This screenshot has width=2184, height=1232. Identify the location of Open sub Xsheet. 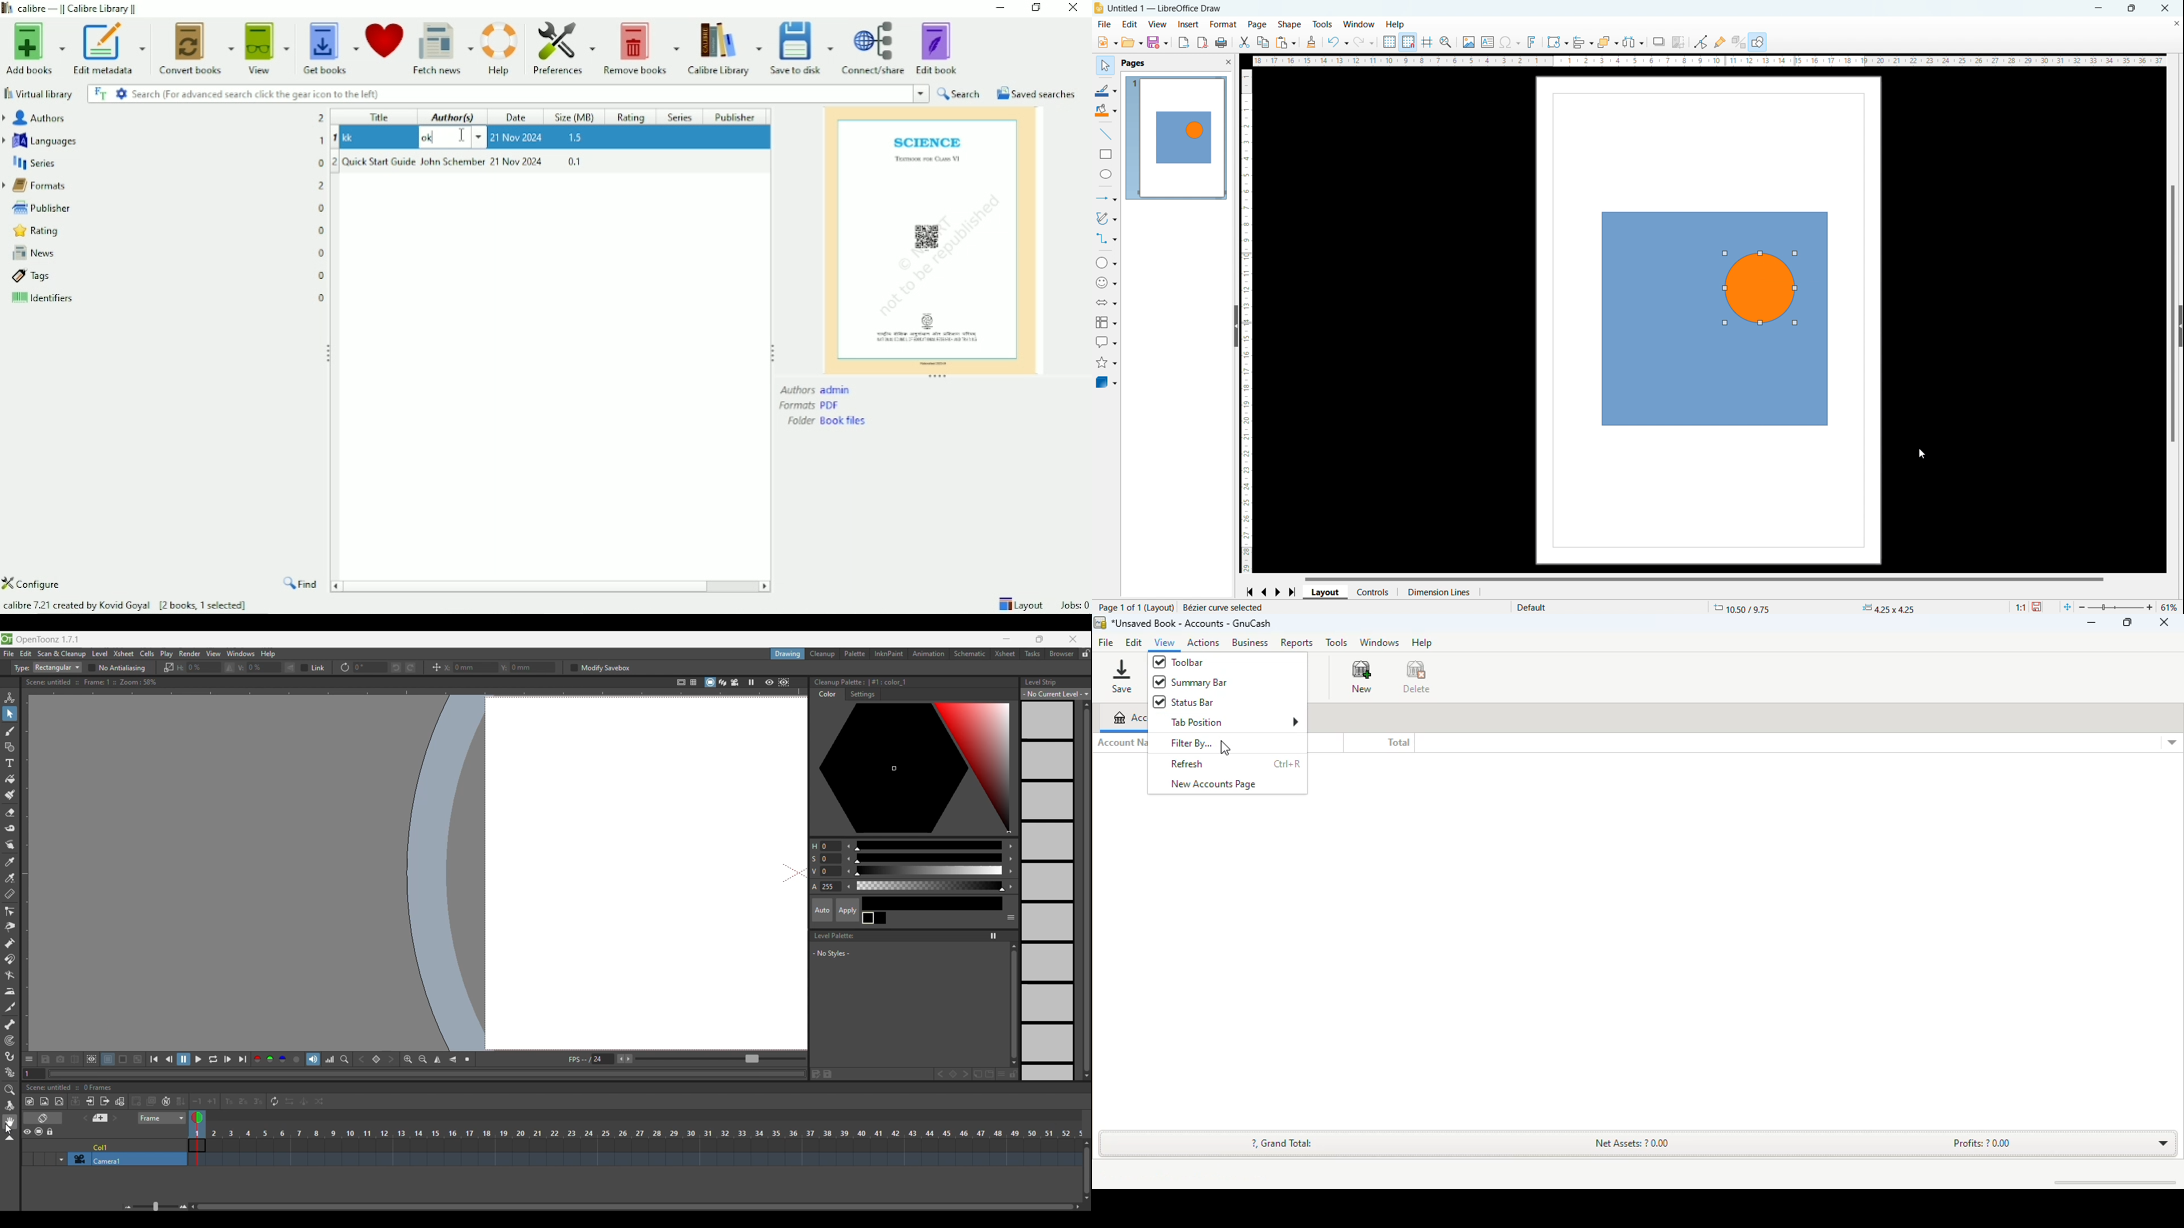
(90, 1101).